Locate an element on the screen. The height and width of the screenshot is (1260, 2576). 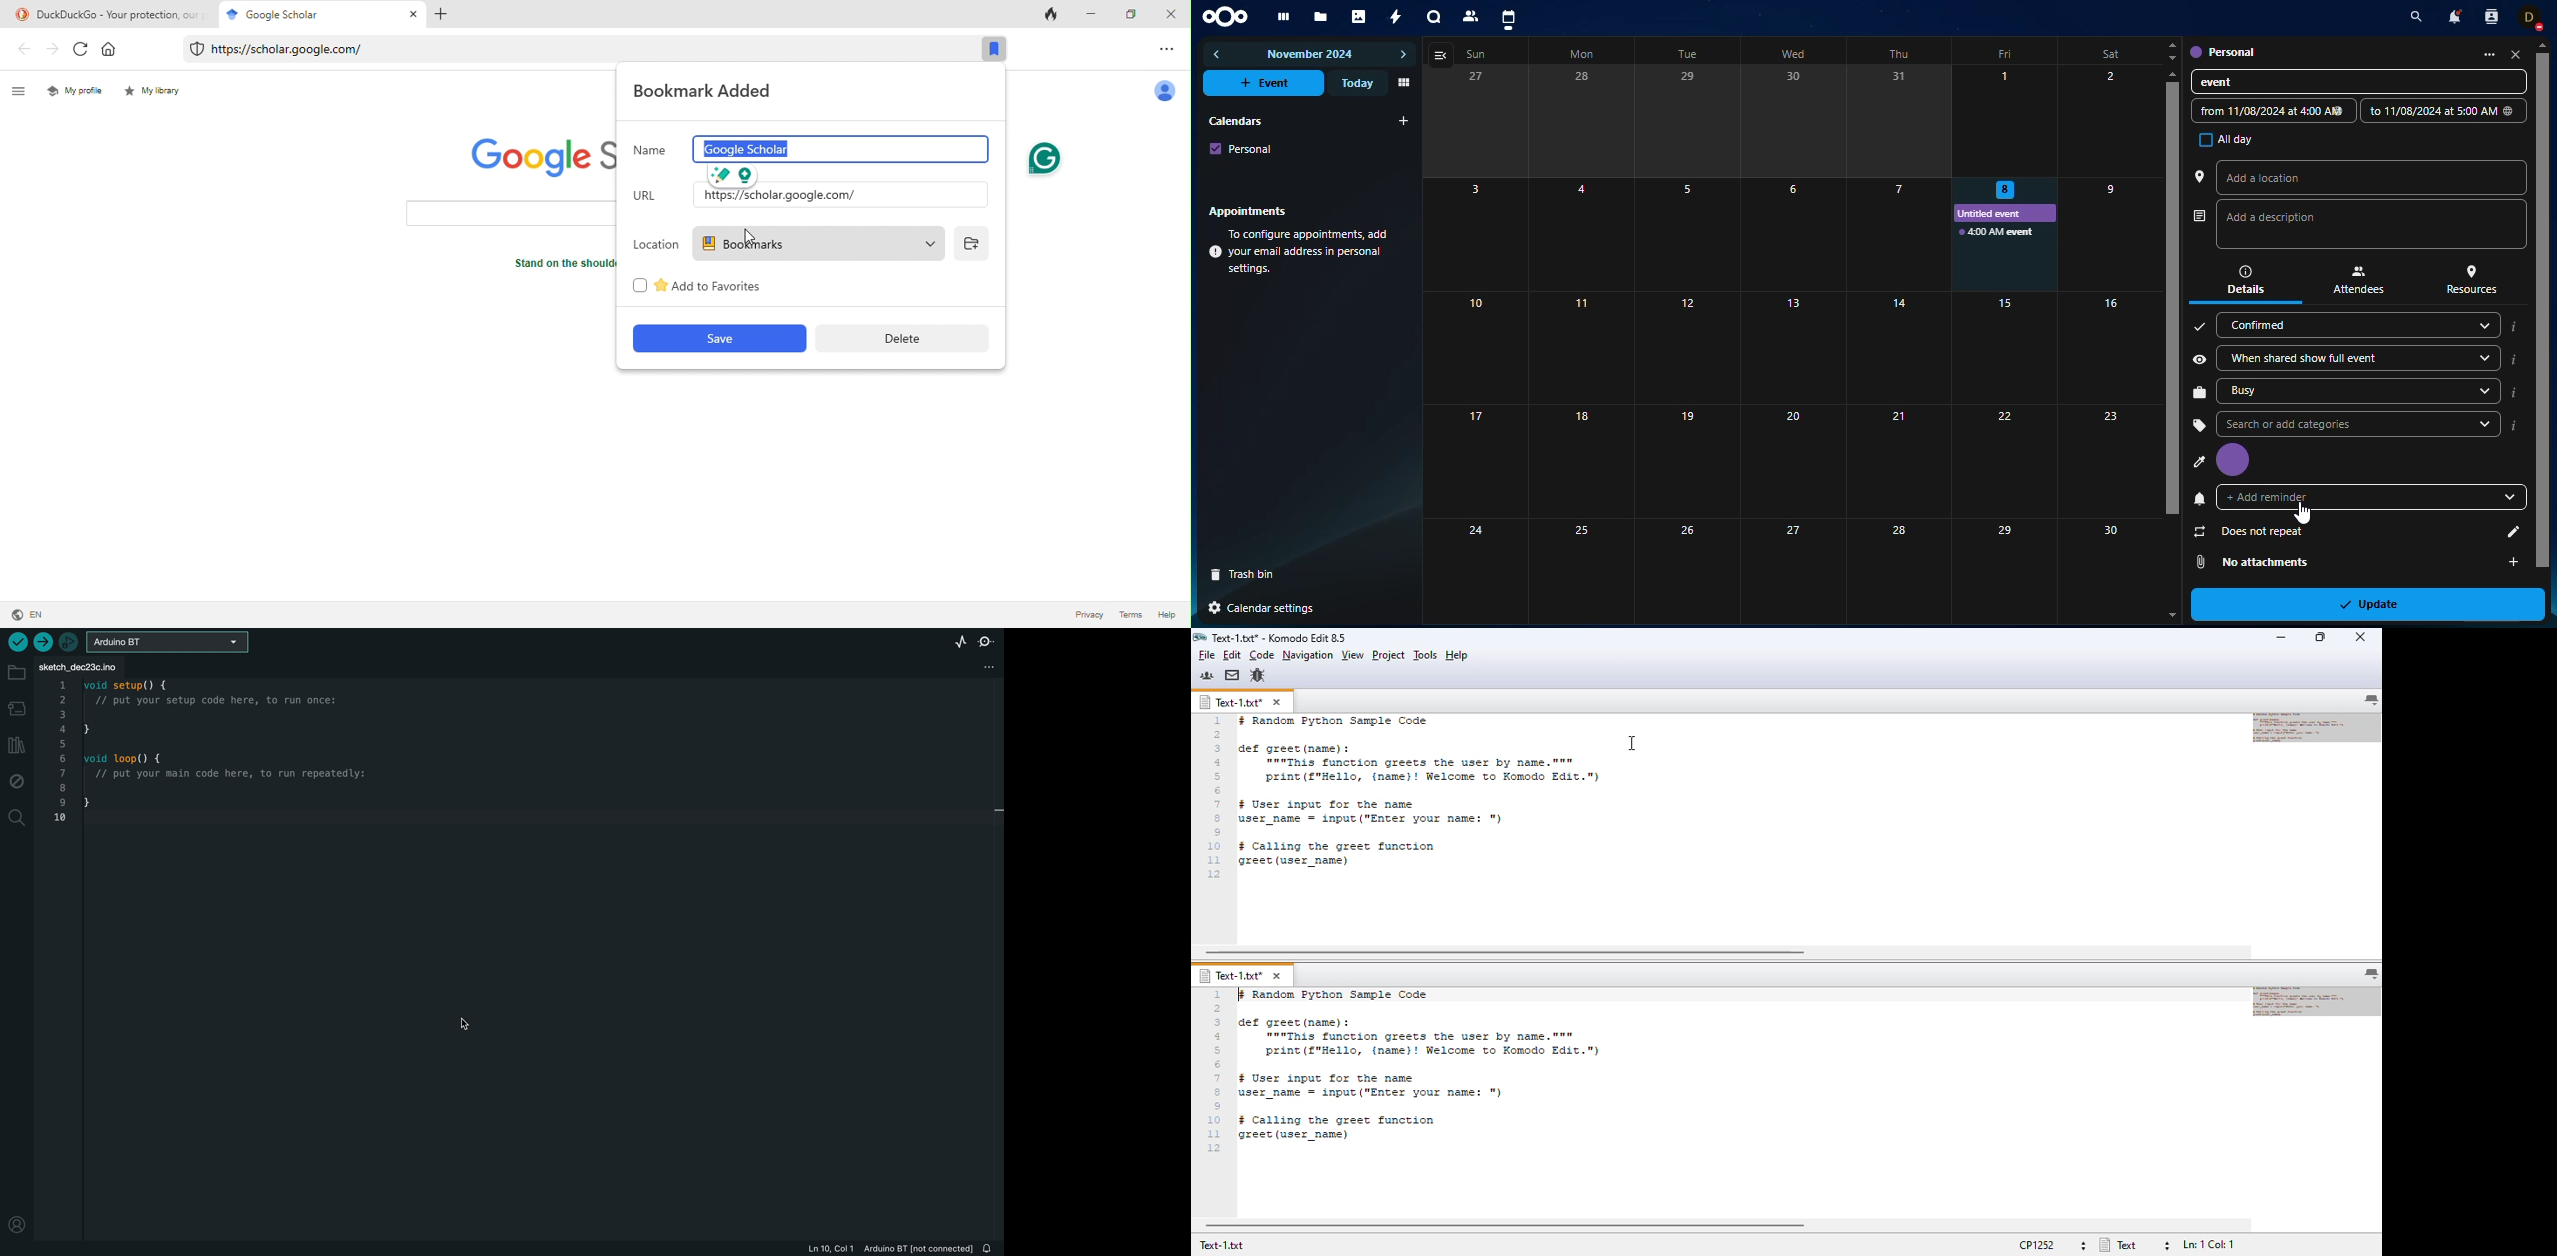
profile is located at coordinates (2199, 463).